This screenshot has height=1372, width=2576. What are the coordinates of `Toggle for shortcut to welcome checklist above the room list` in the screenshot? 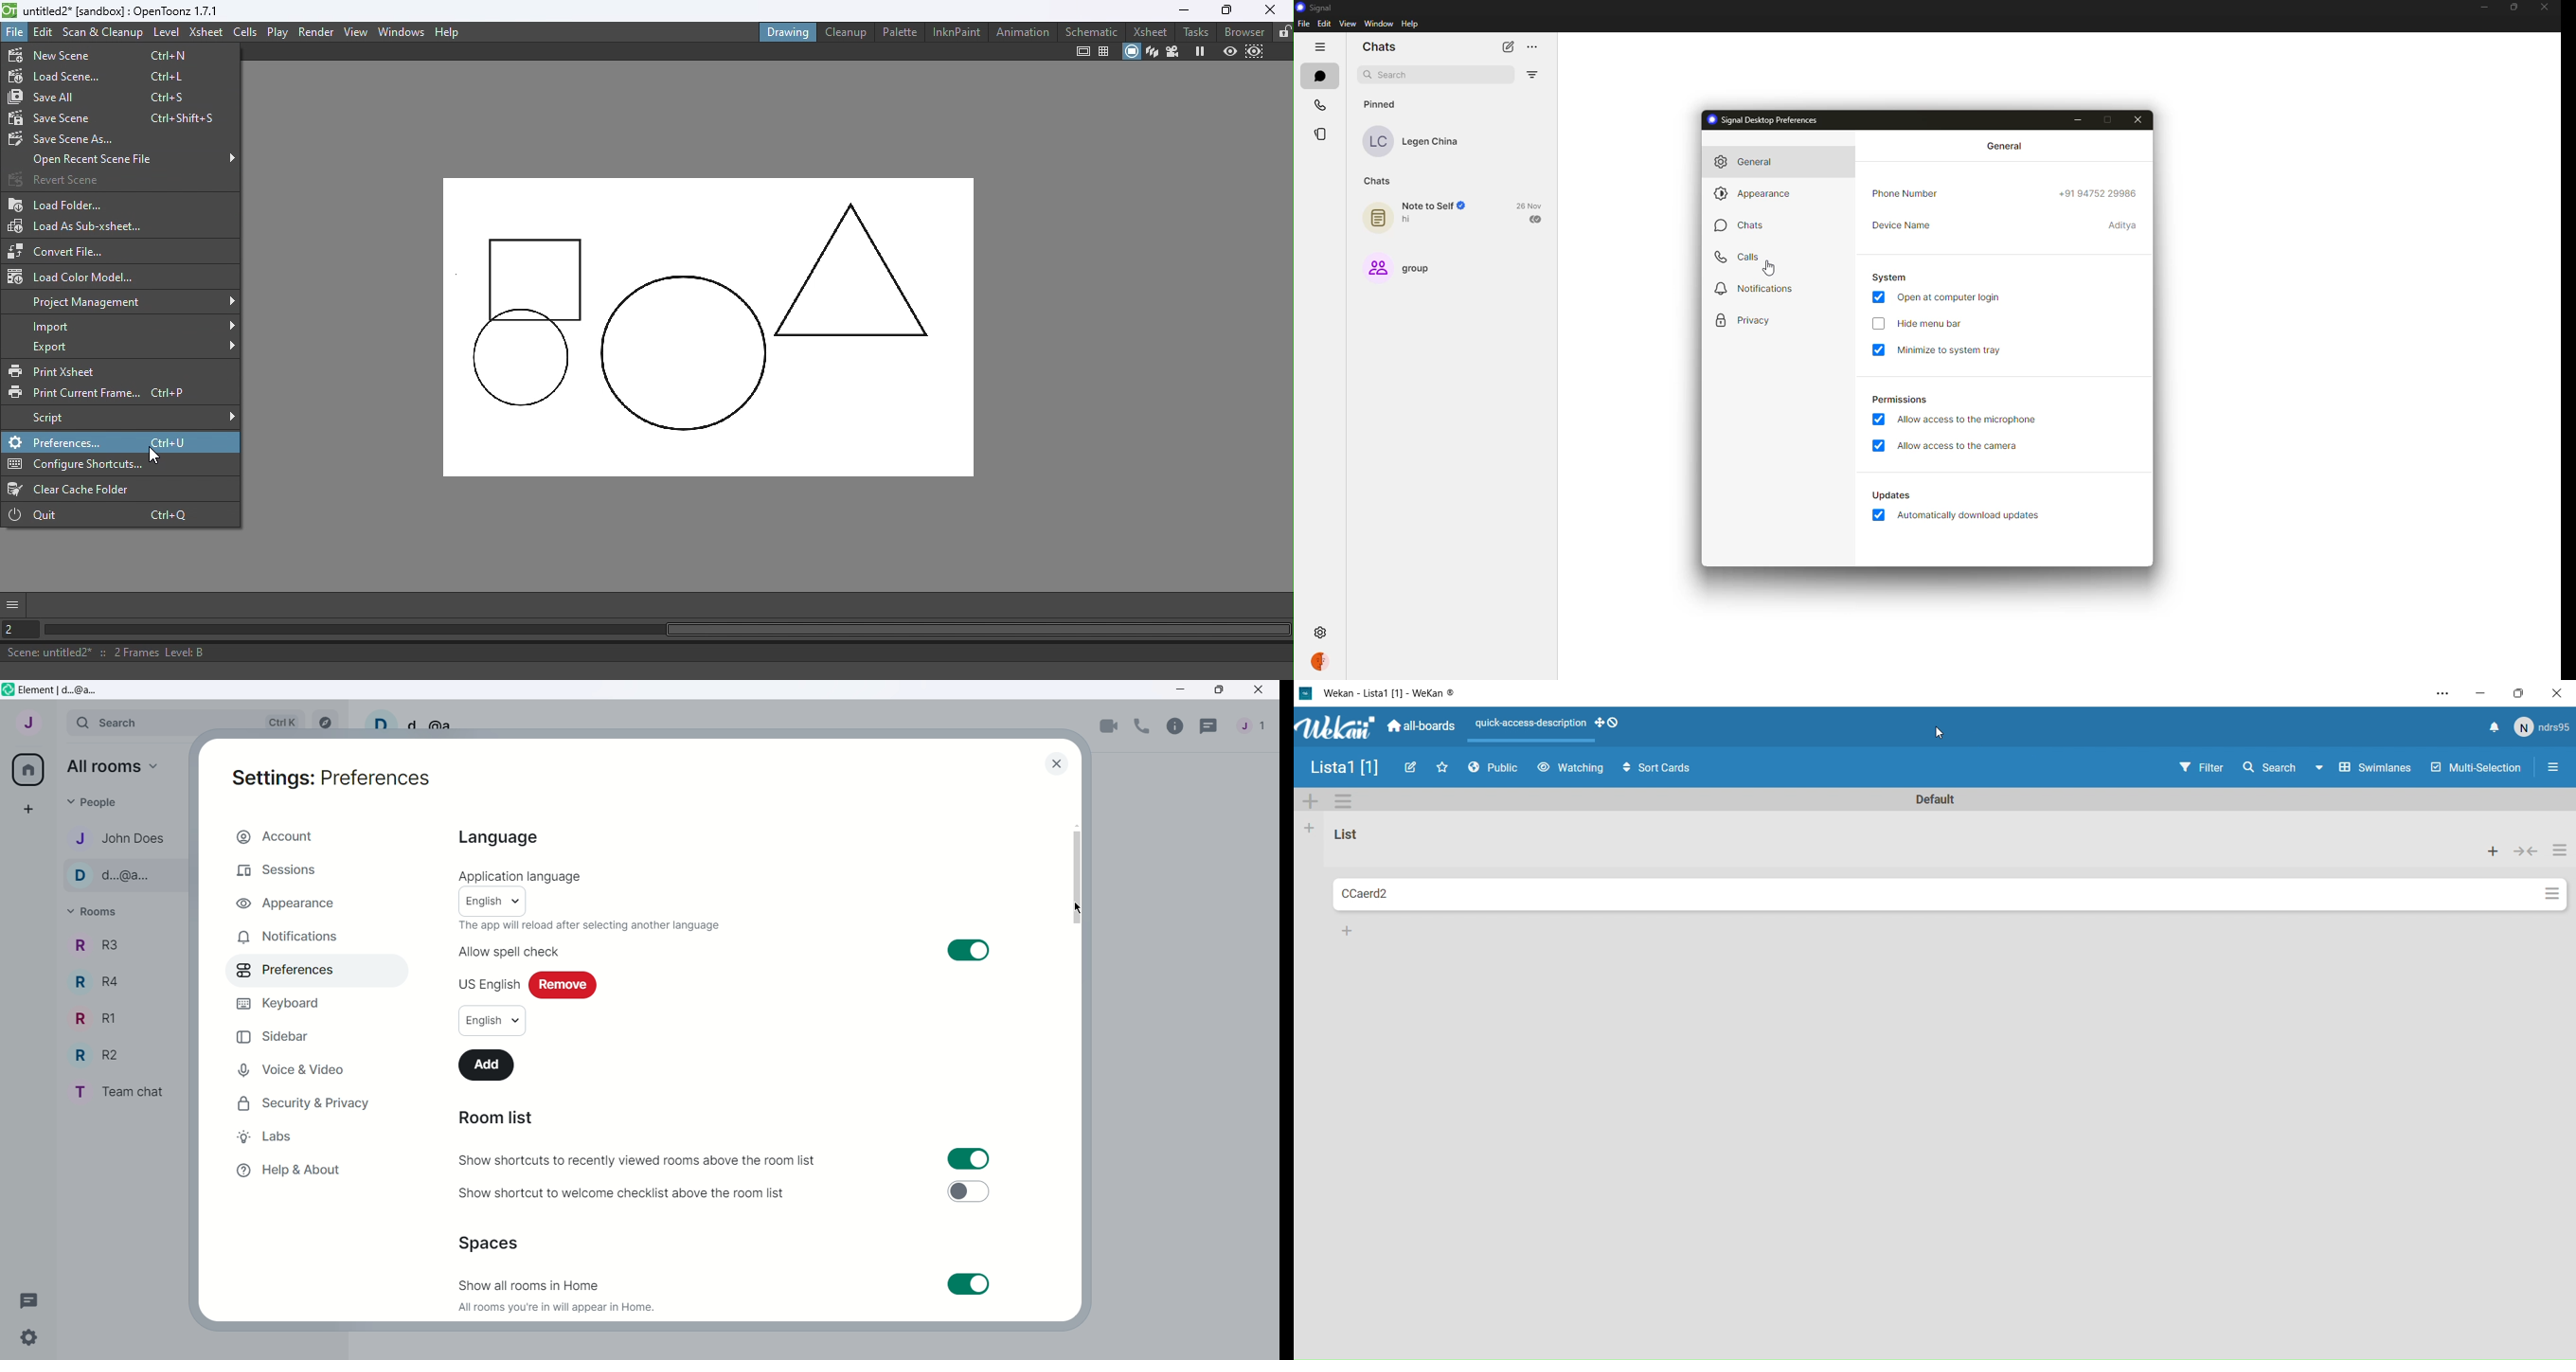 It's located at (968, 1191).